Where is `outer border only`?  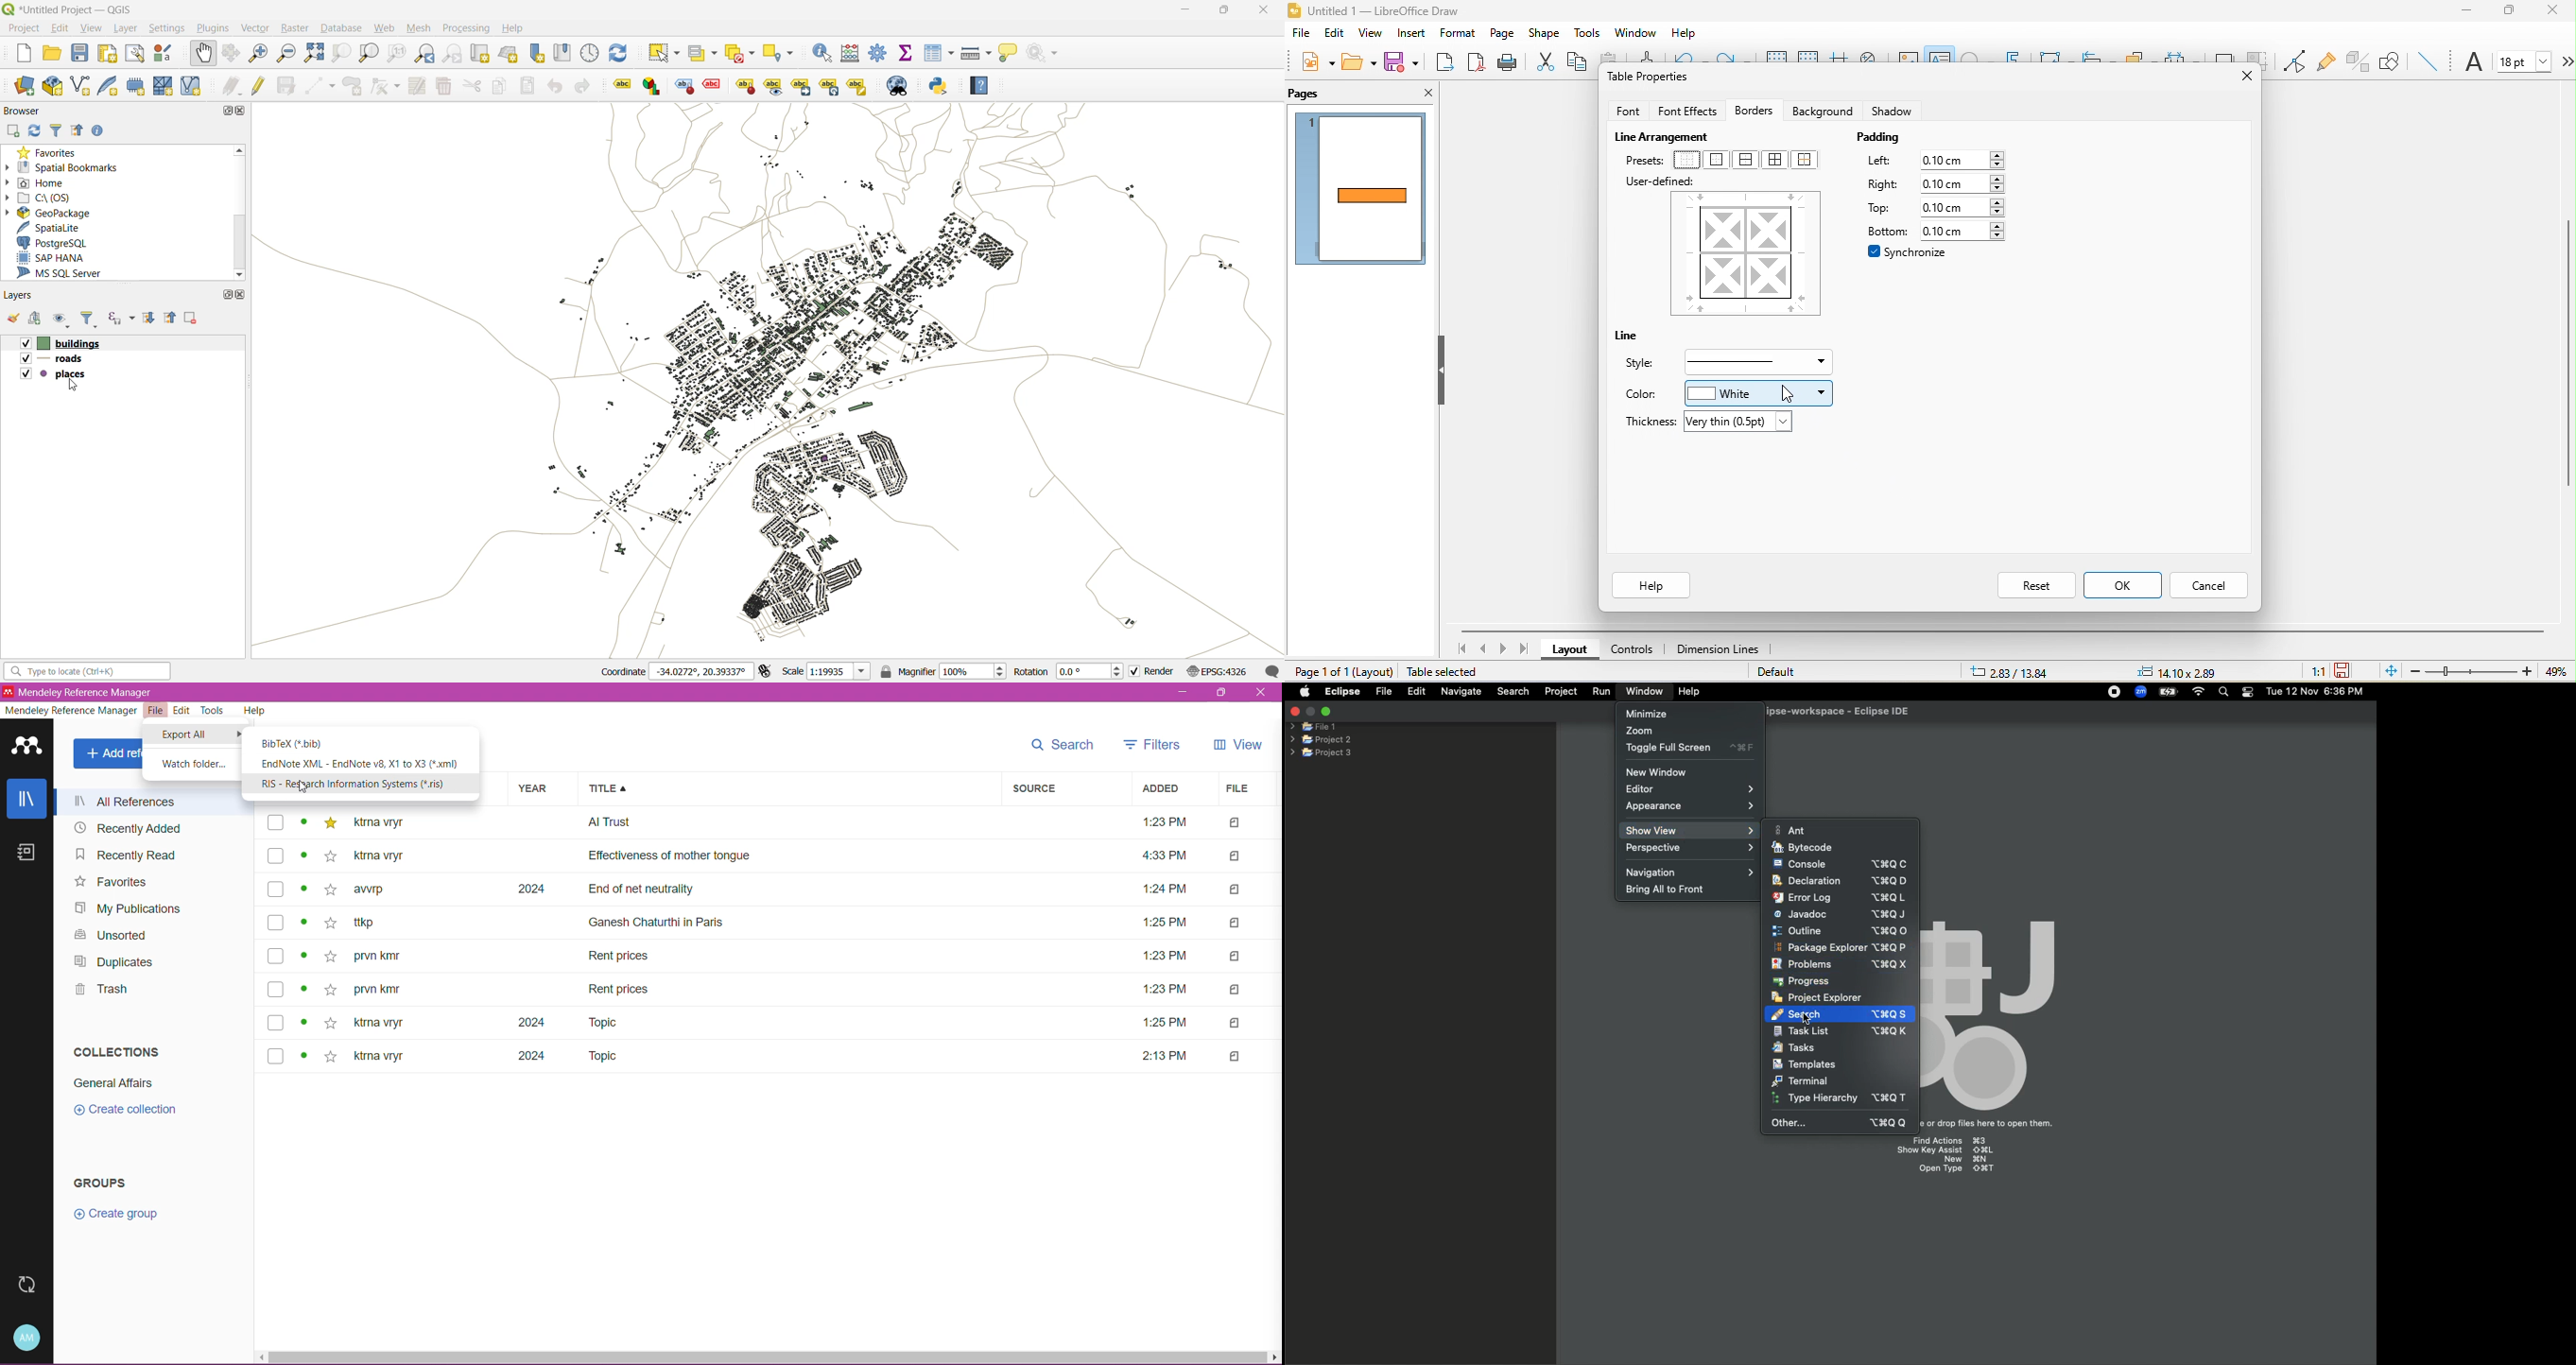 outer border only is located at coordinates (1720, 161).